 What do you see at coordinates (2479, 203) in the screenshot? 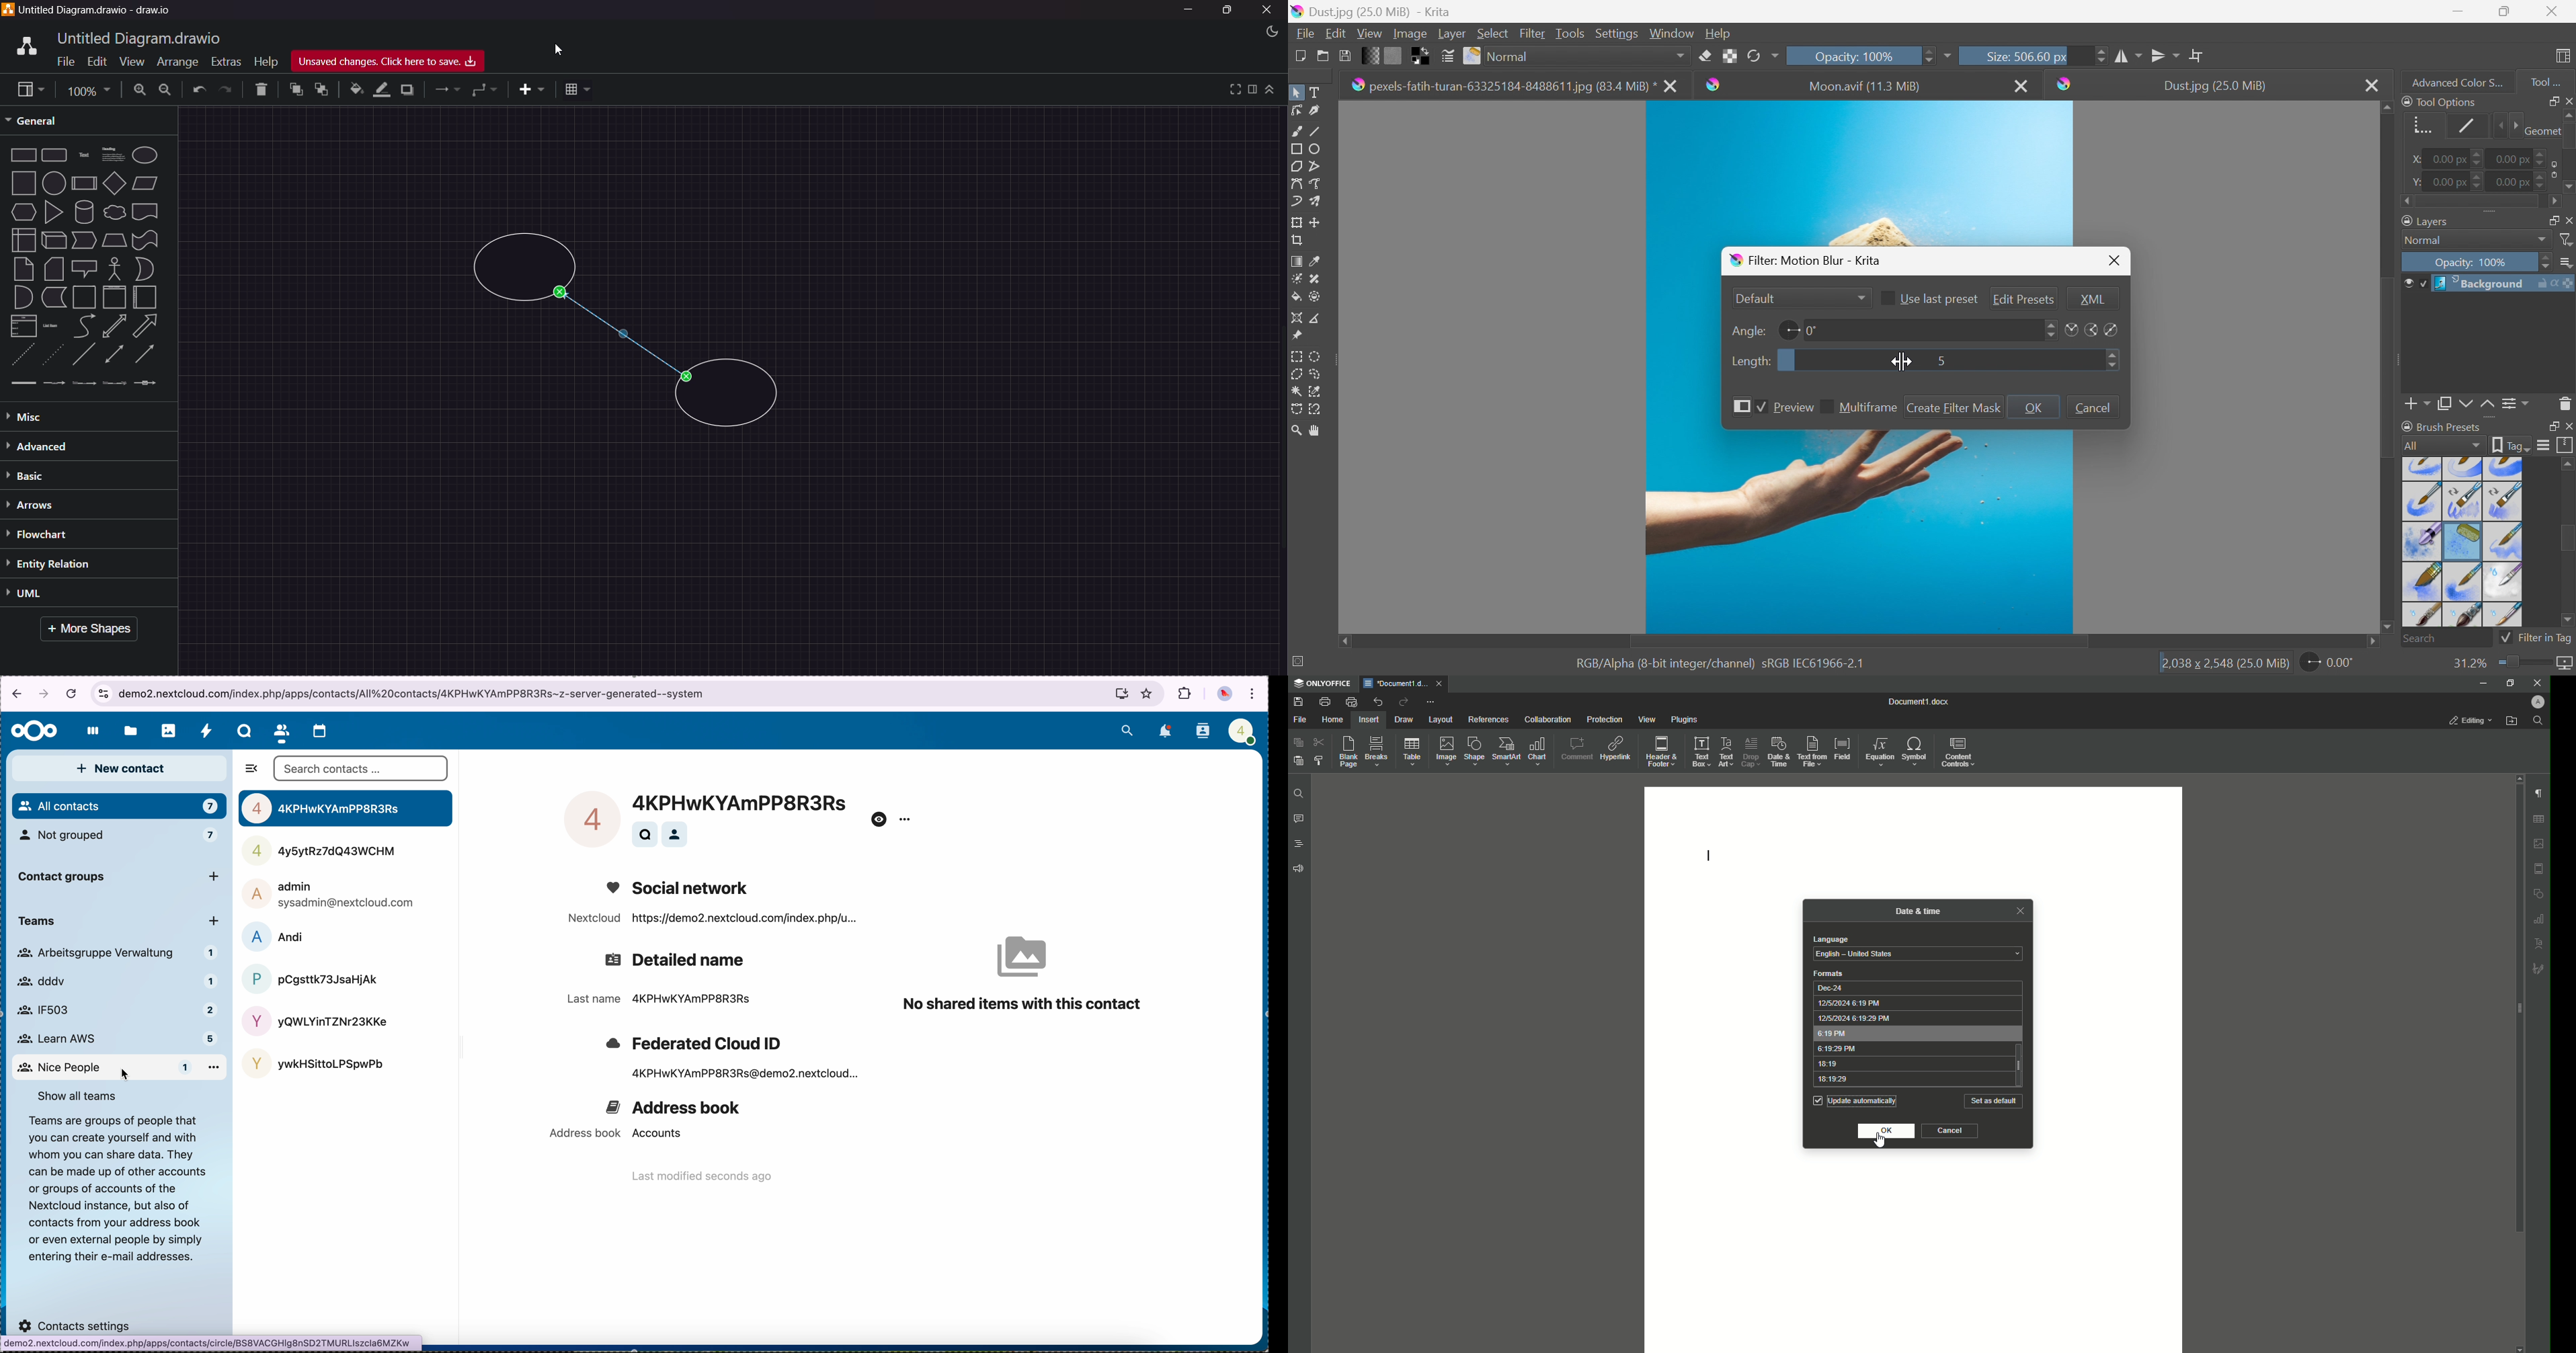
I see `Slider` at bounding box center [2479, 203].